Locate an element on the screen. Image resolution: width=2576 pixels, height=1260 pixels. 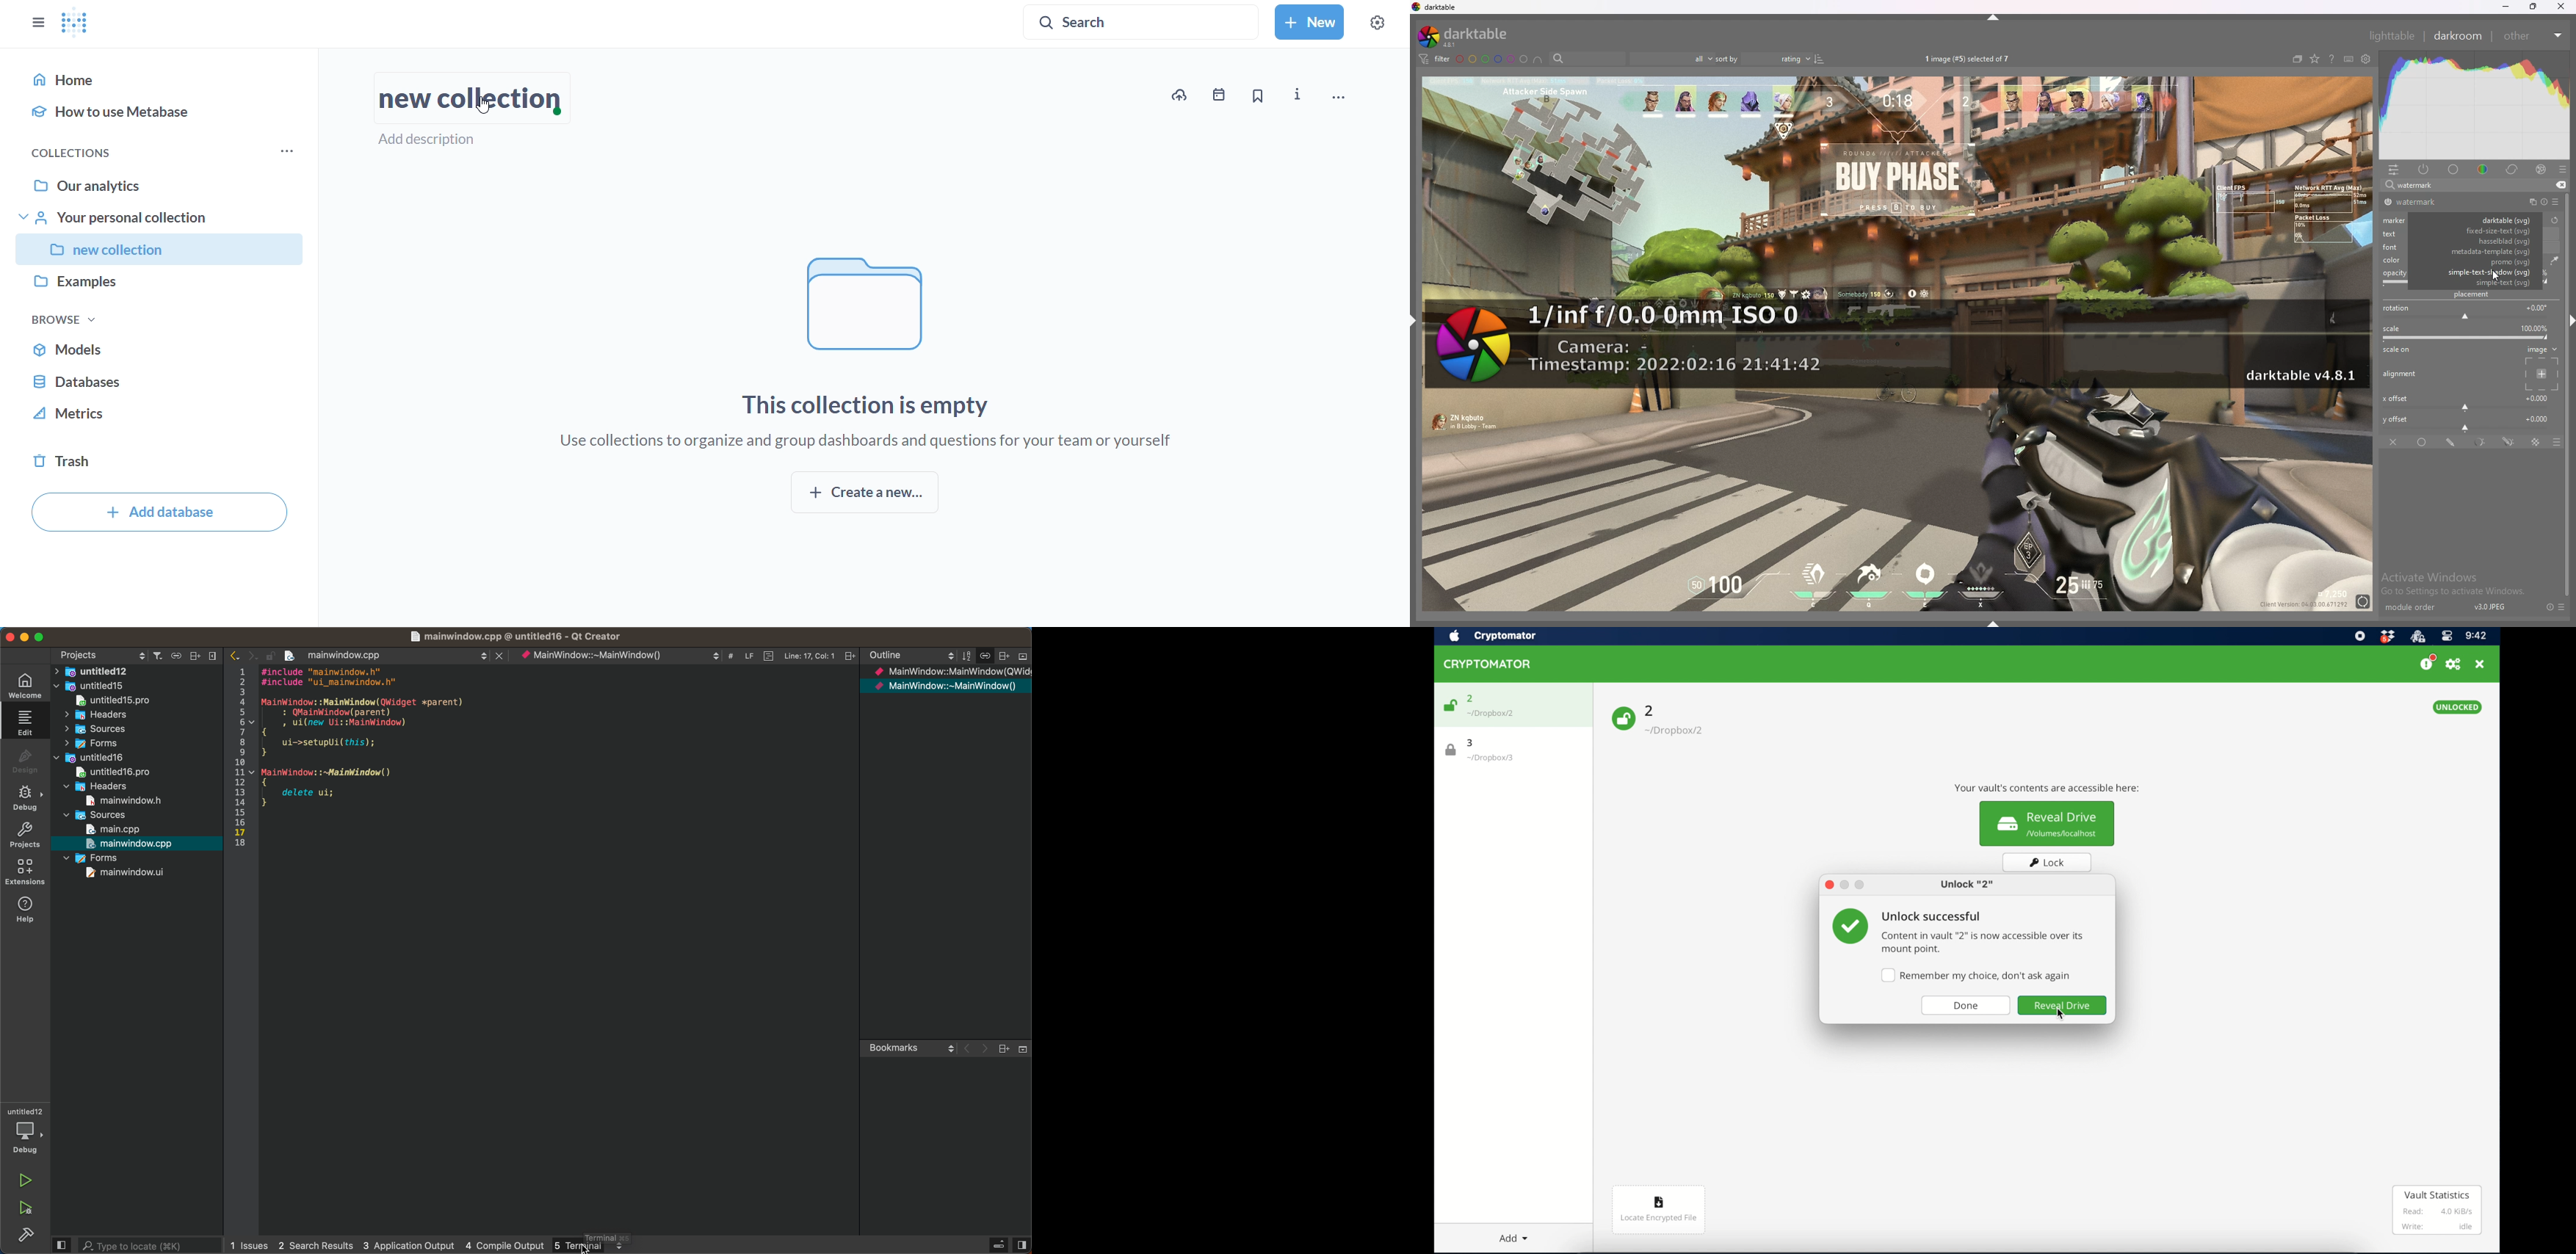
welcome is located at coordinates (27, 685).